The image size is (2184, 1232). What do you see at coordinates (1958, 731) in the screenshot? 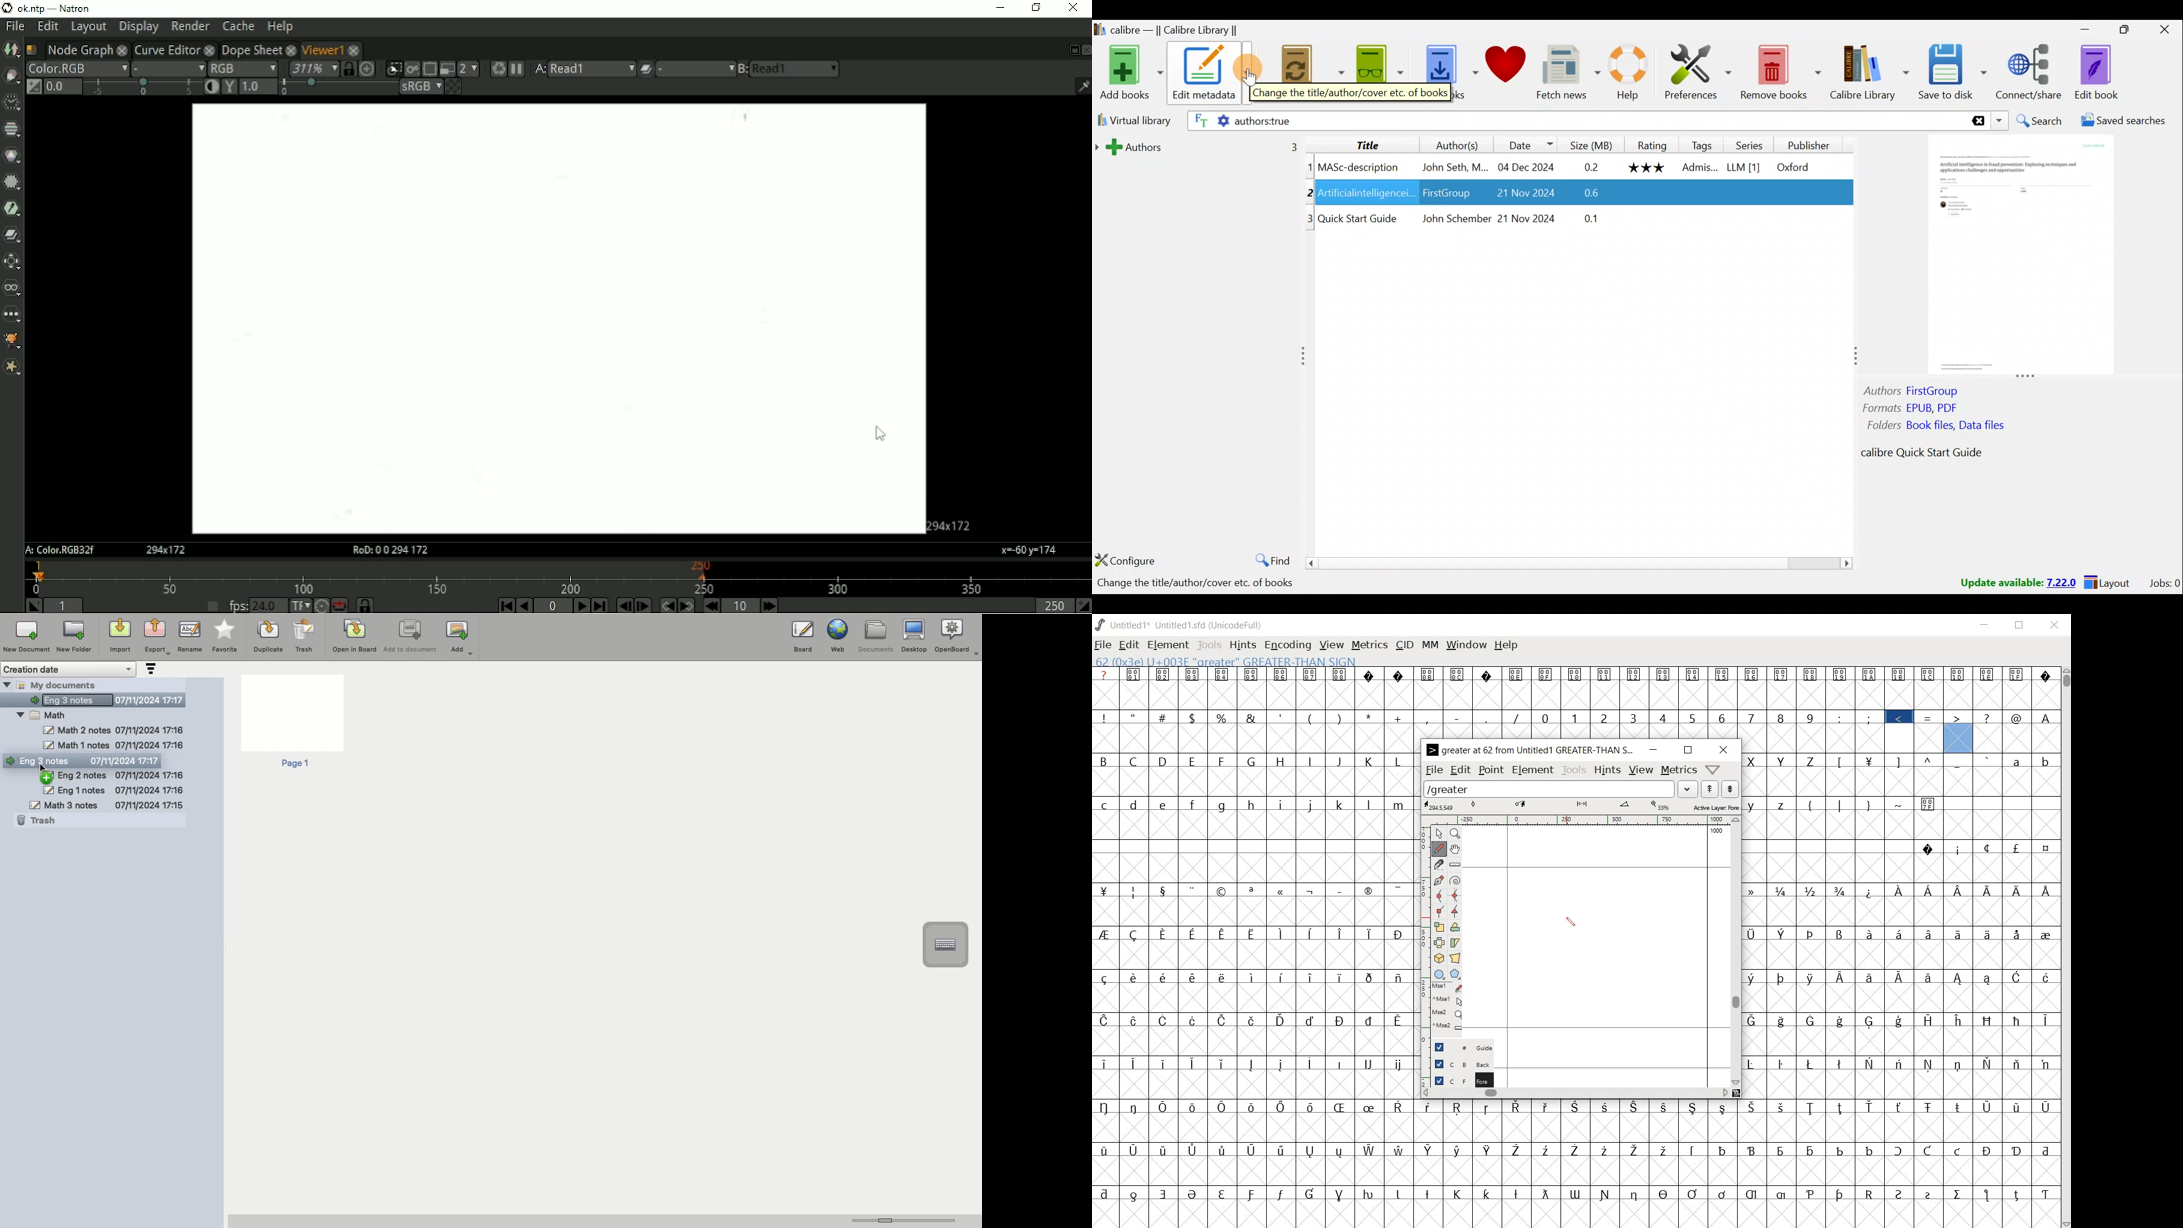
I see `greater than` at bounding box center [1958, 731].